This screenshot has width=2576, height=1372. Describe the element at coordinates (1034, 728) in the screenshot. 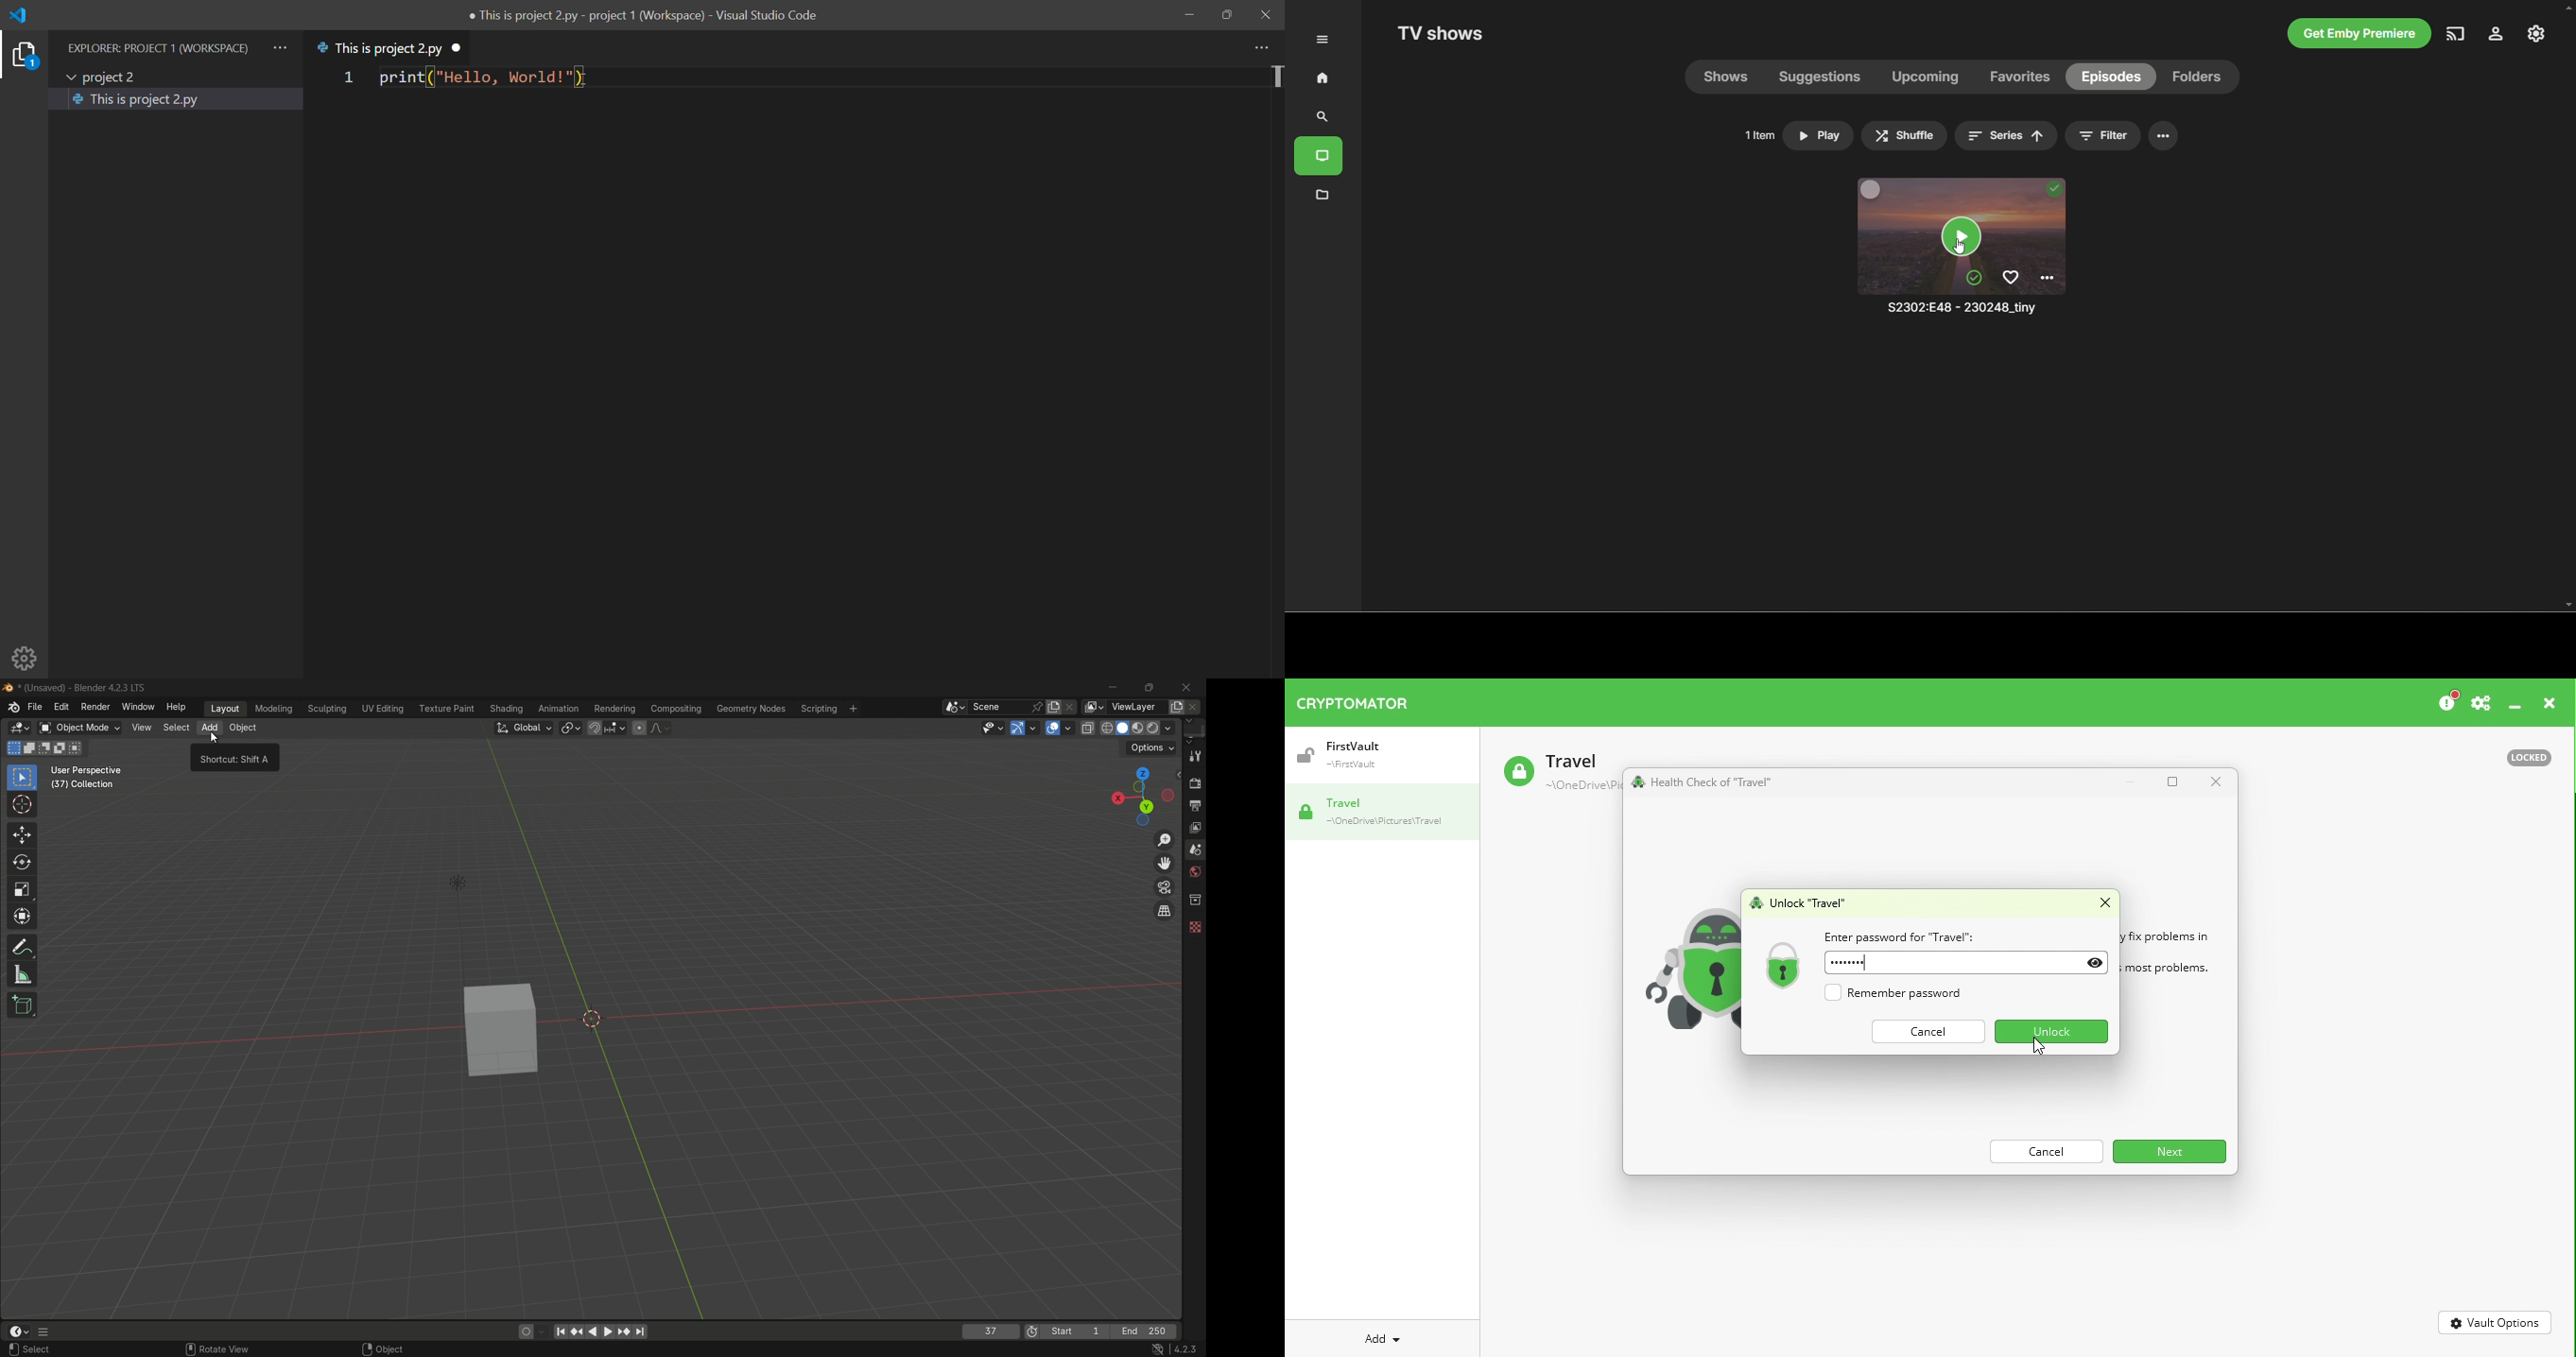

I see `gizmos` at that location.